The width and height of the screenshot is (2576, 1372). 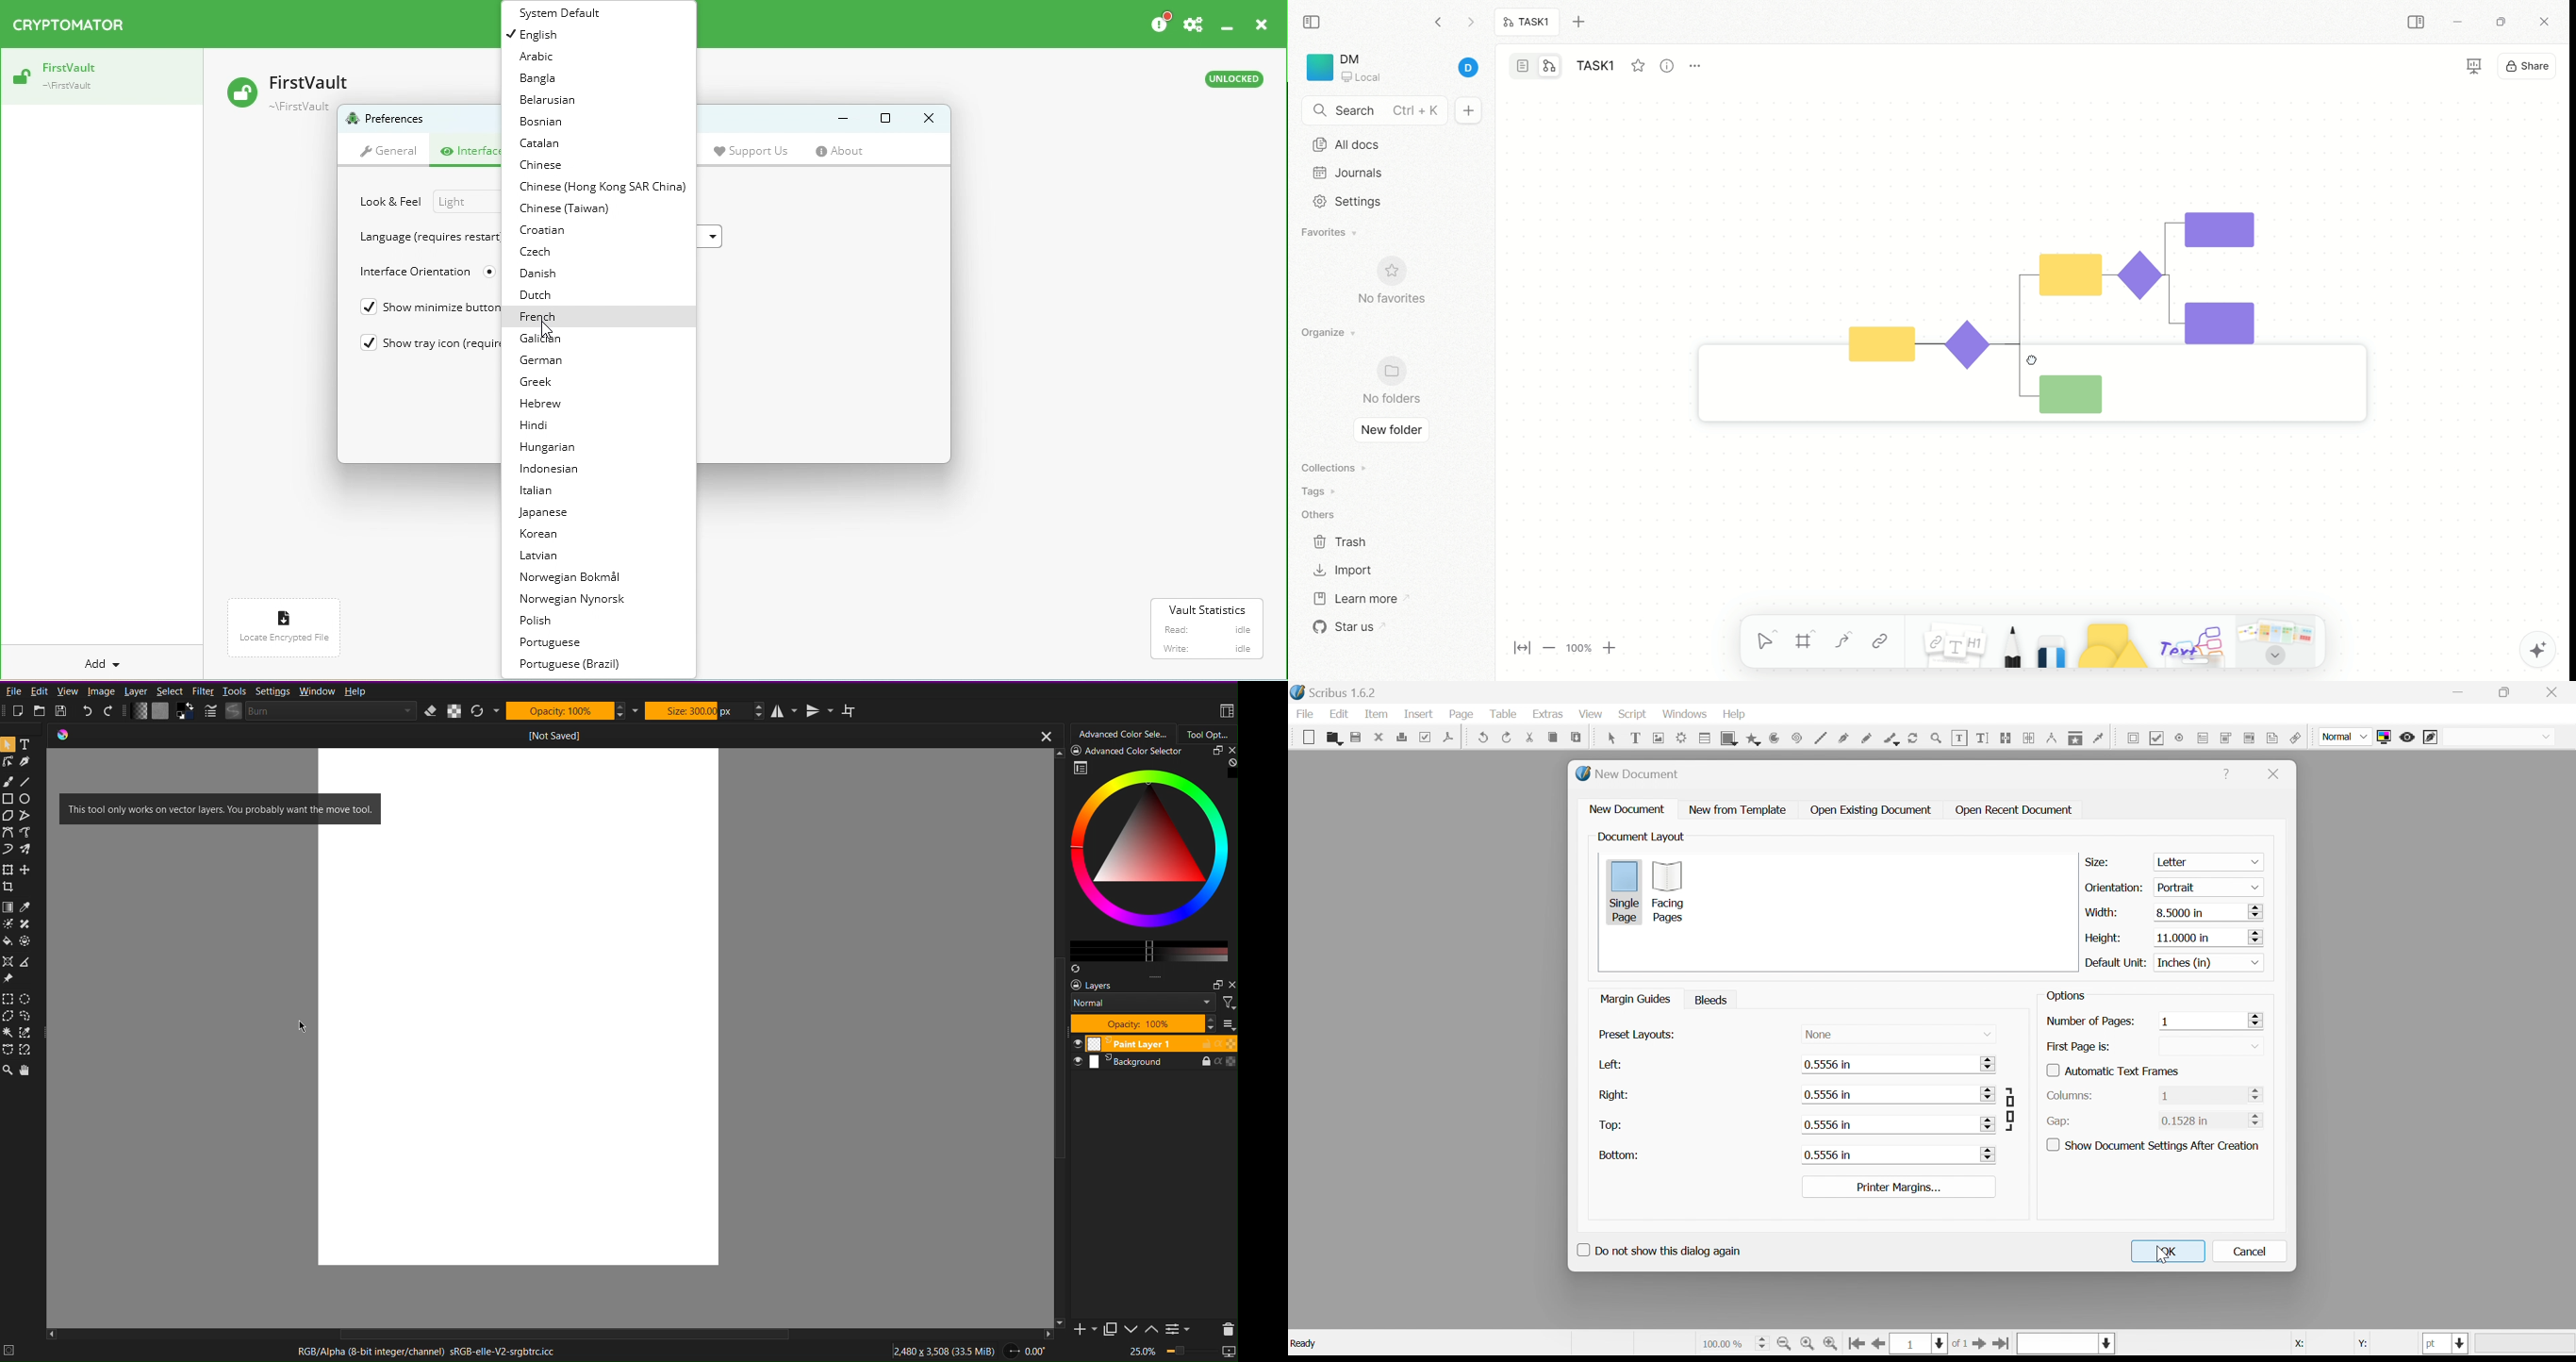 I want to click on drop down, so click(x=2255, y=1047).